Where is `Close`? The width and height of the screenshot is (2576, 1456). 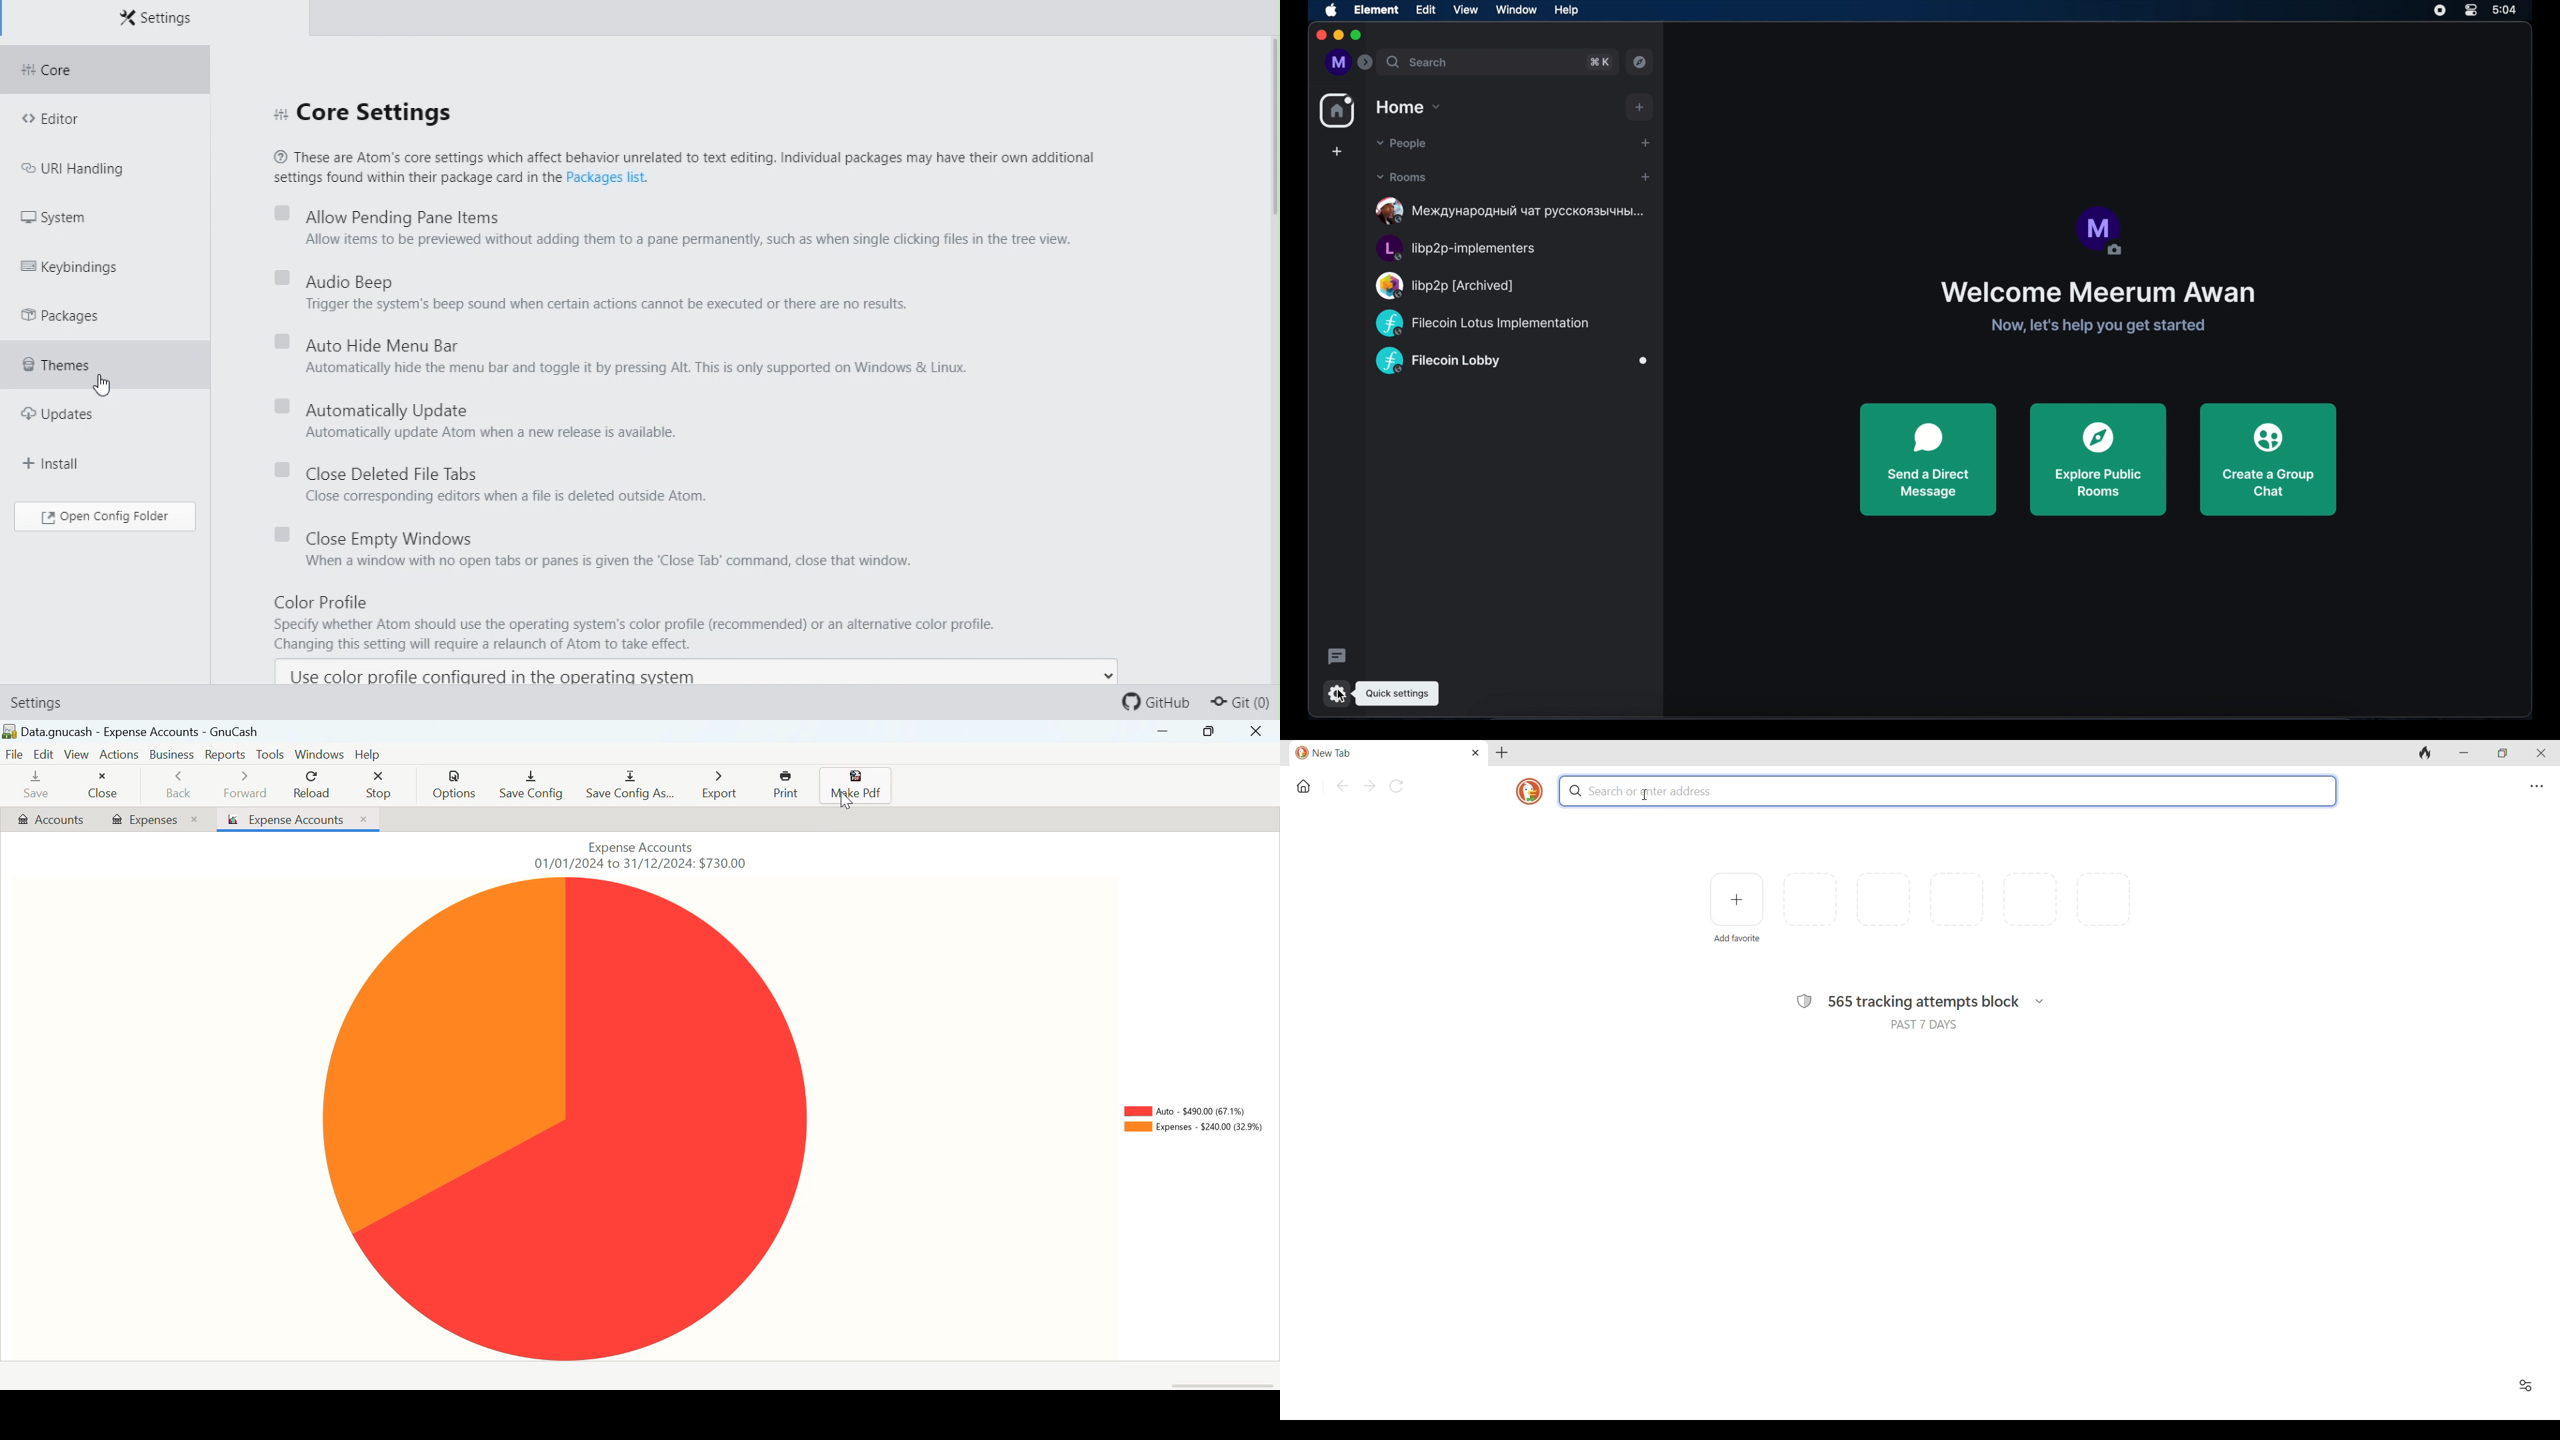
Close is located at coordinates (105, 787).